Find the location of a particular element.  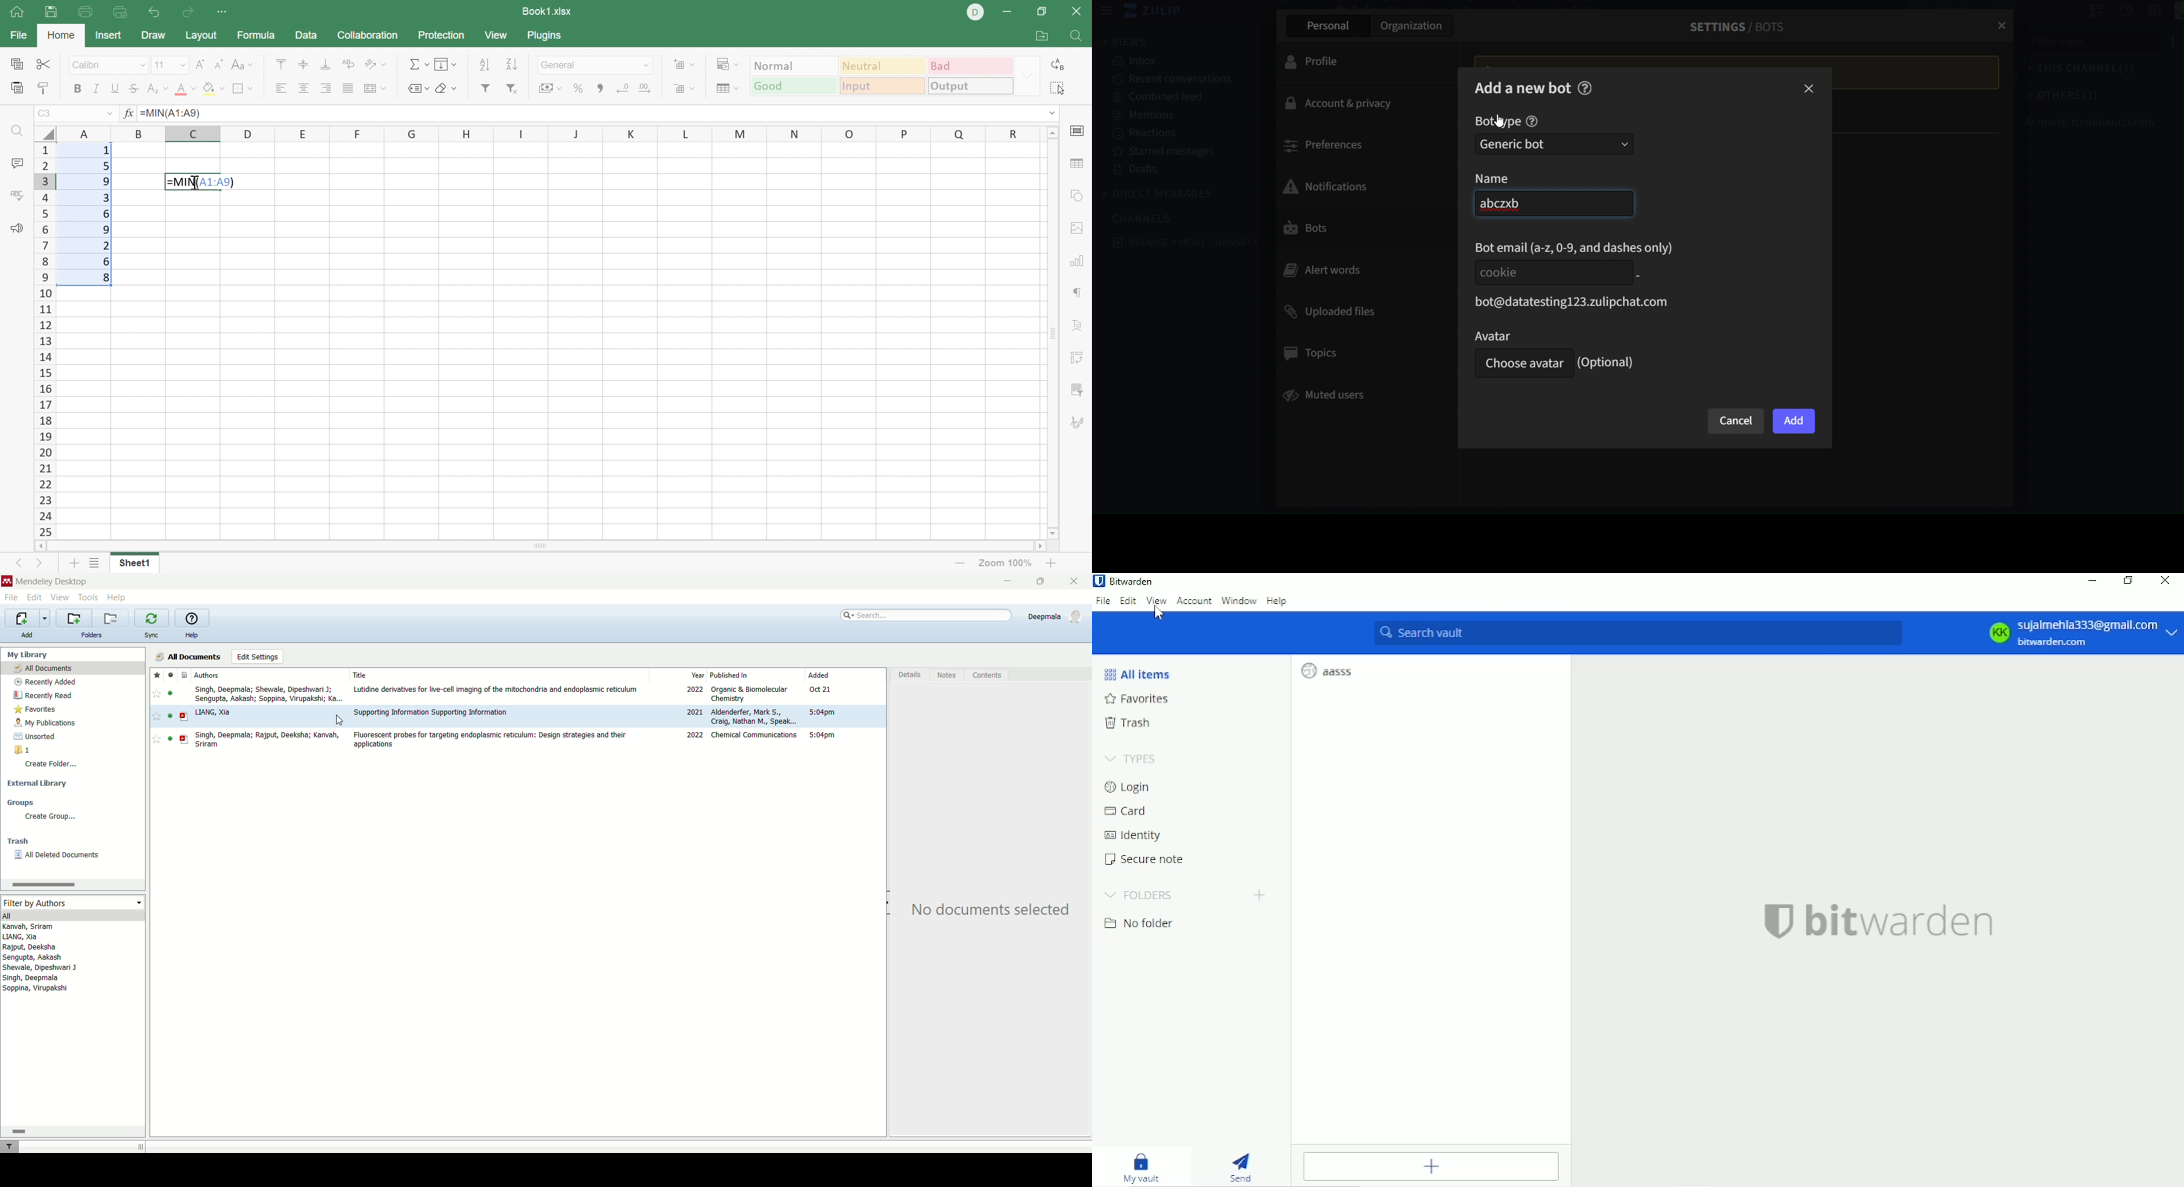

unread is located at coordinates (169, 693).